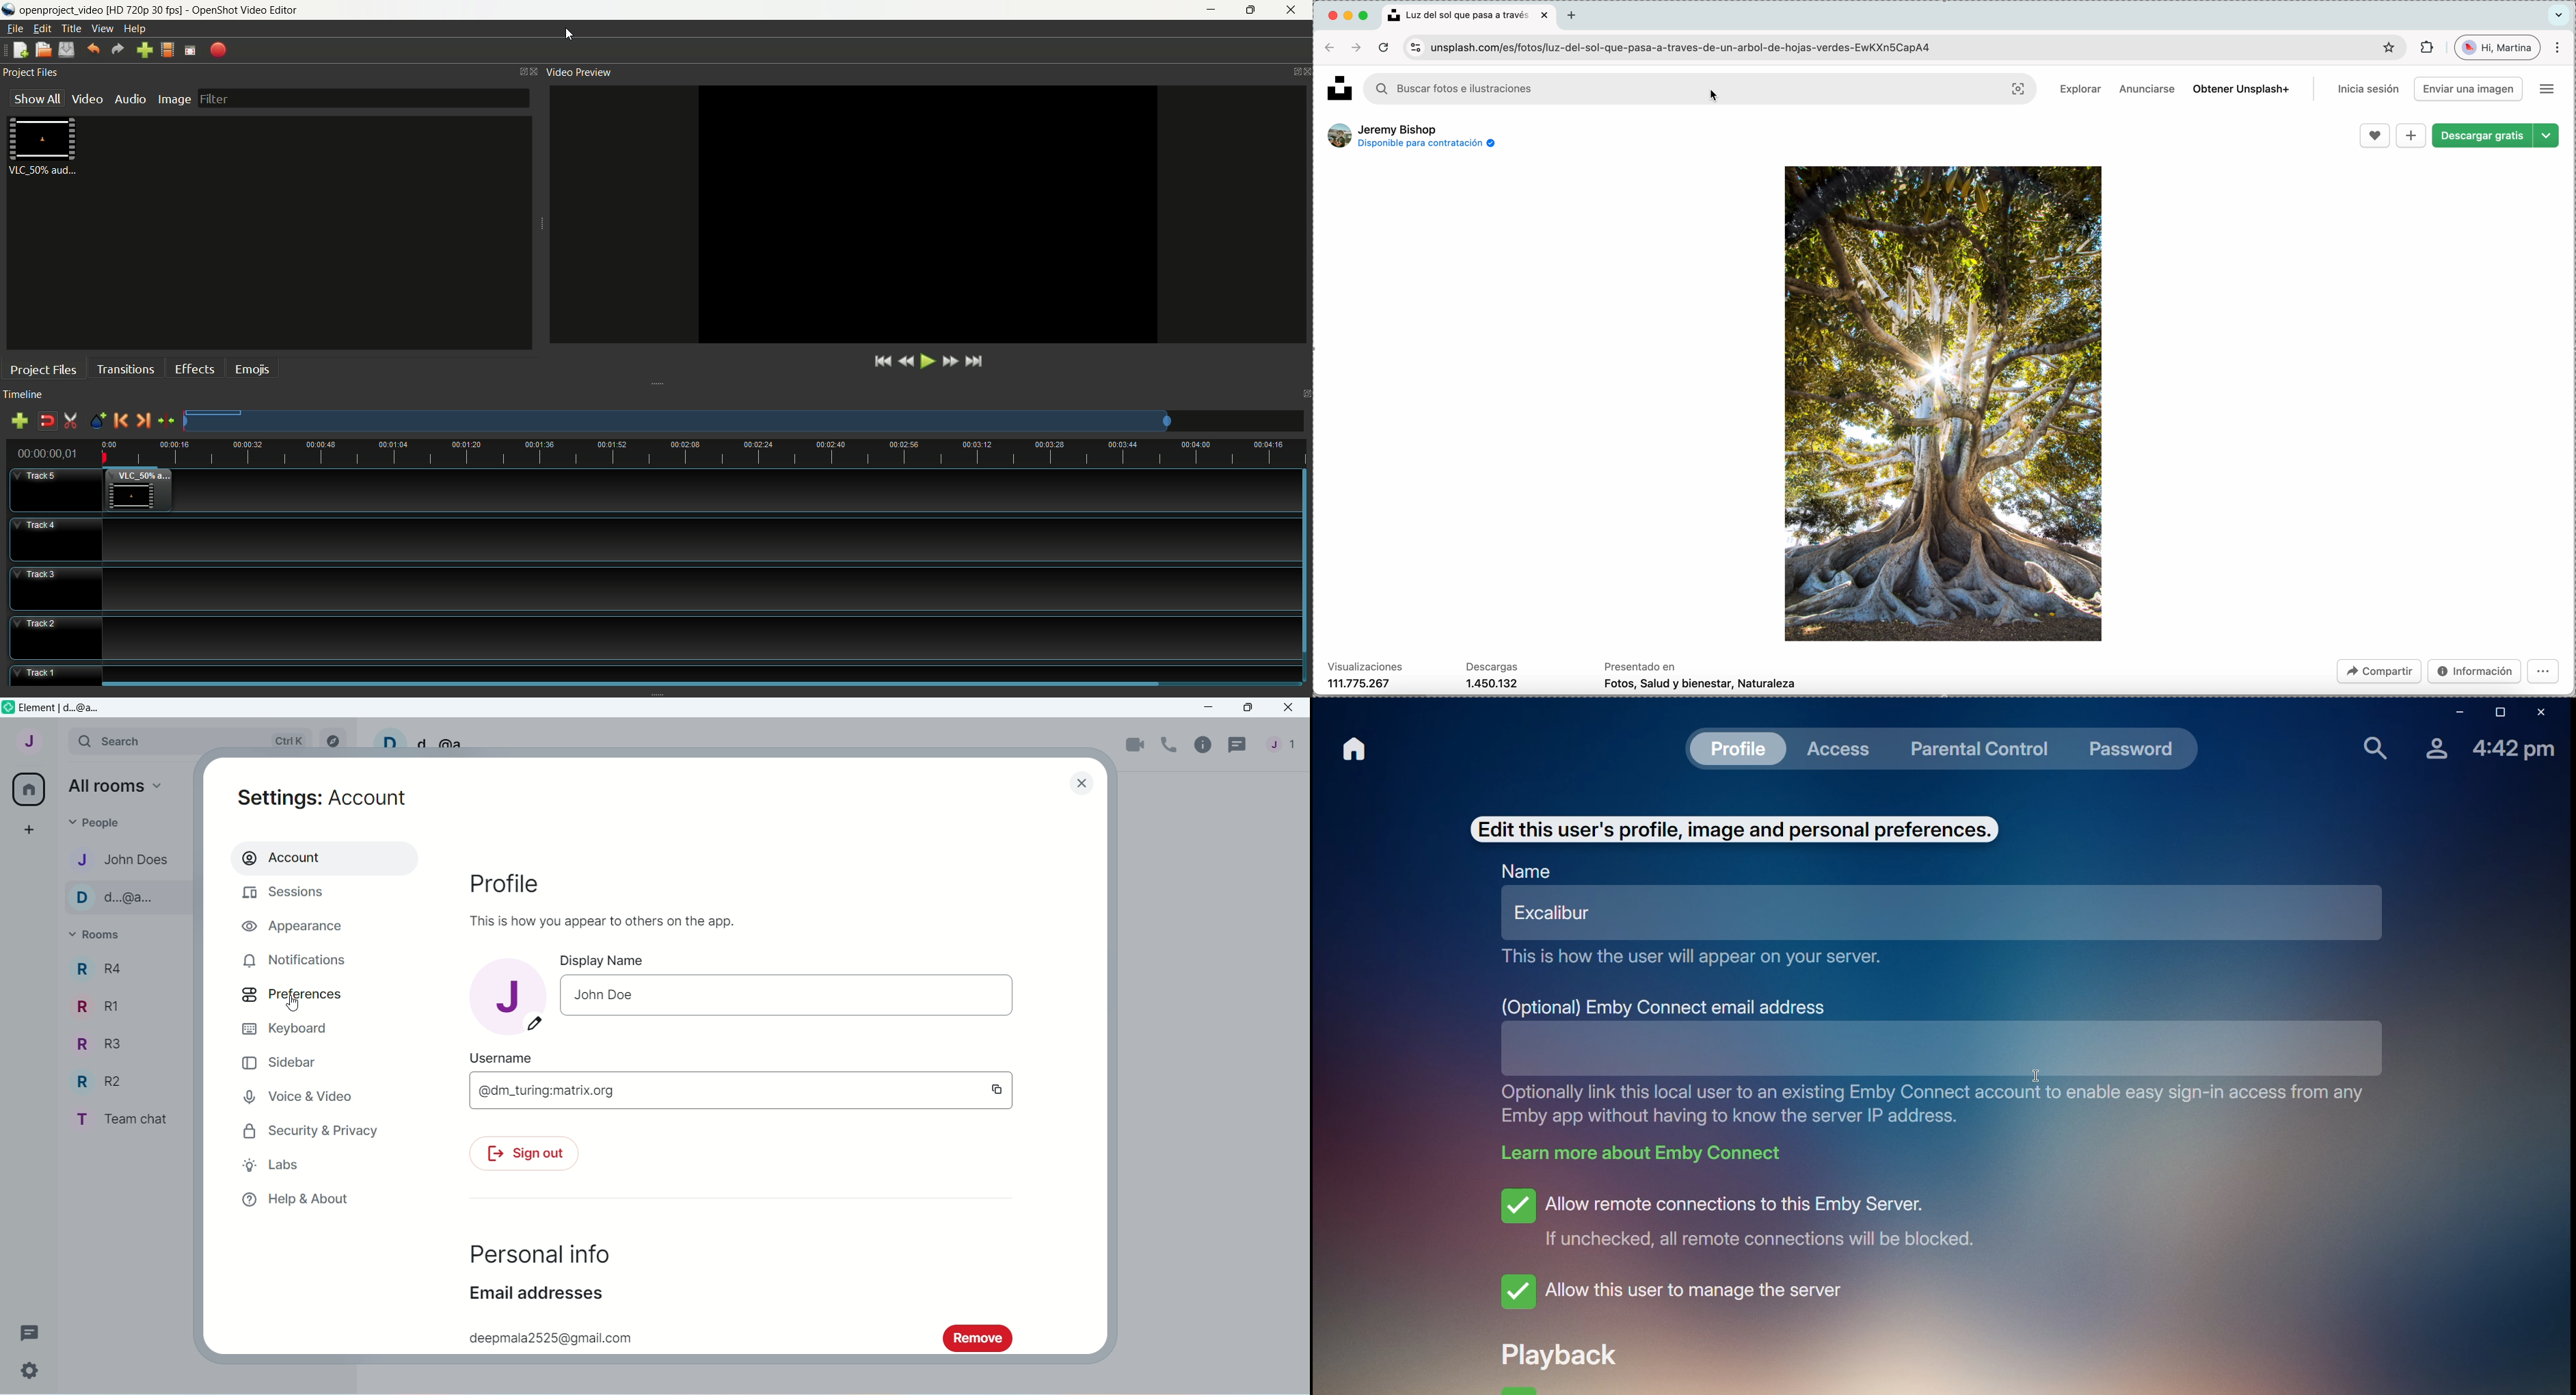  I want to click on add track, so click(21, 419).